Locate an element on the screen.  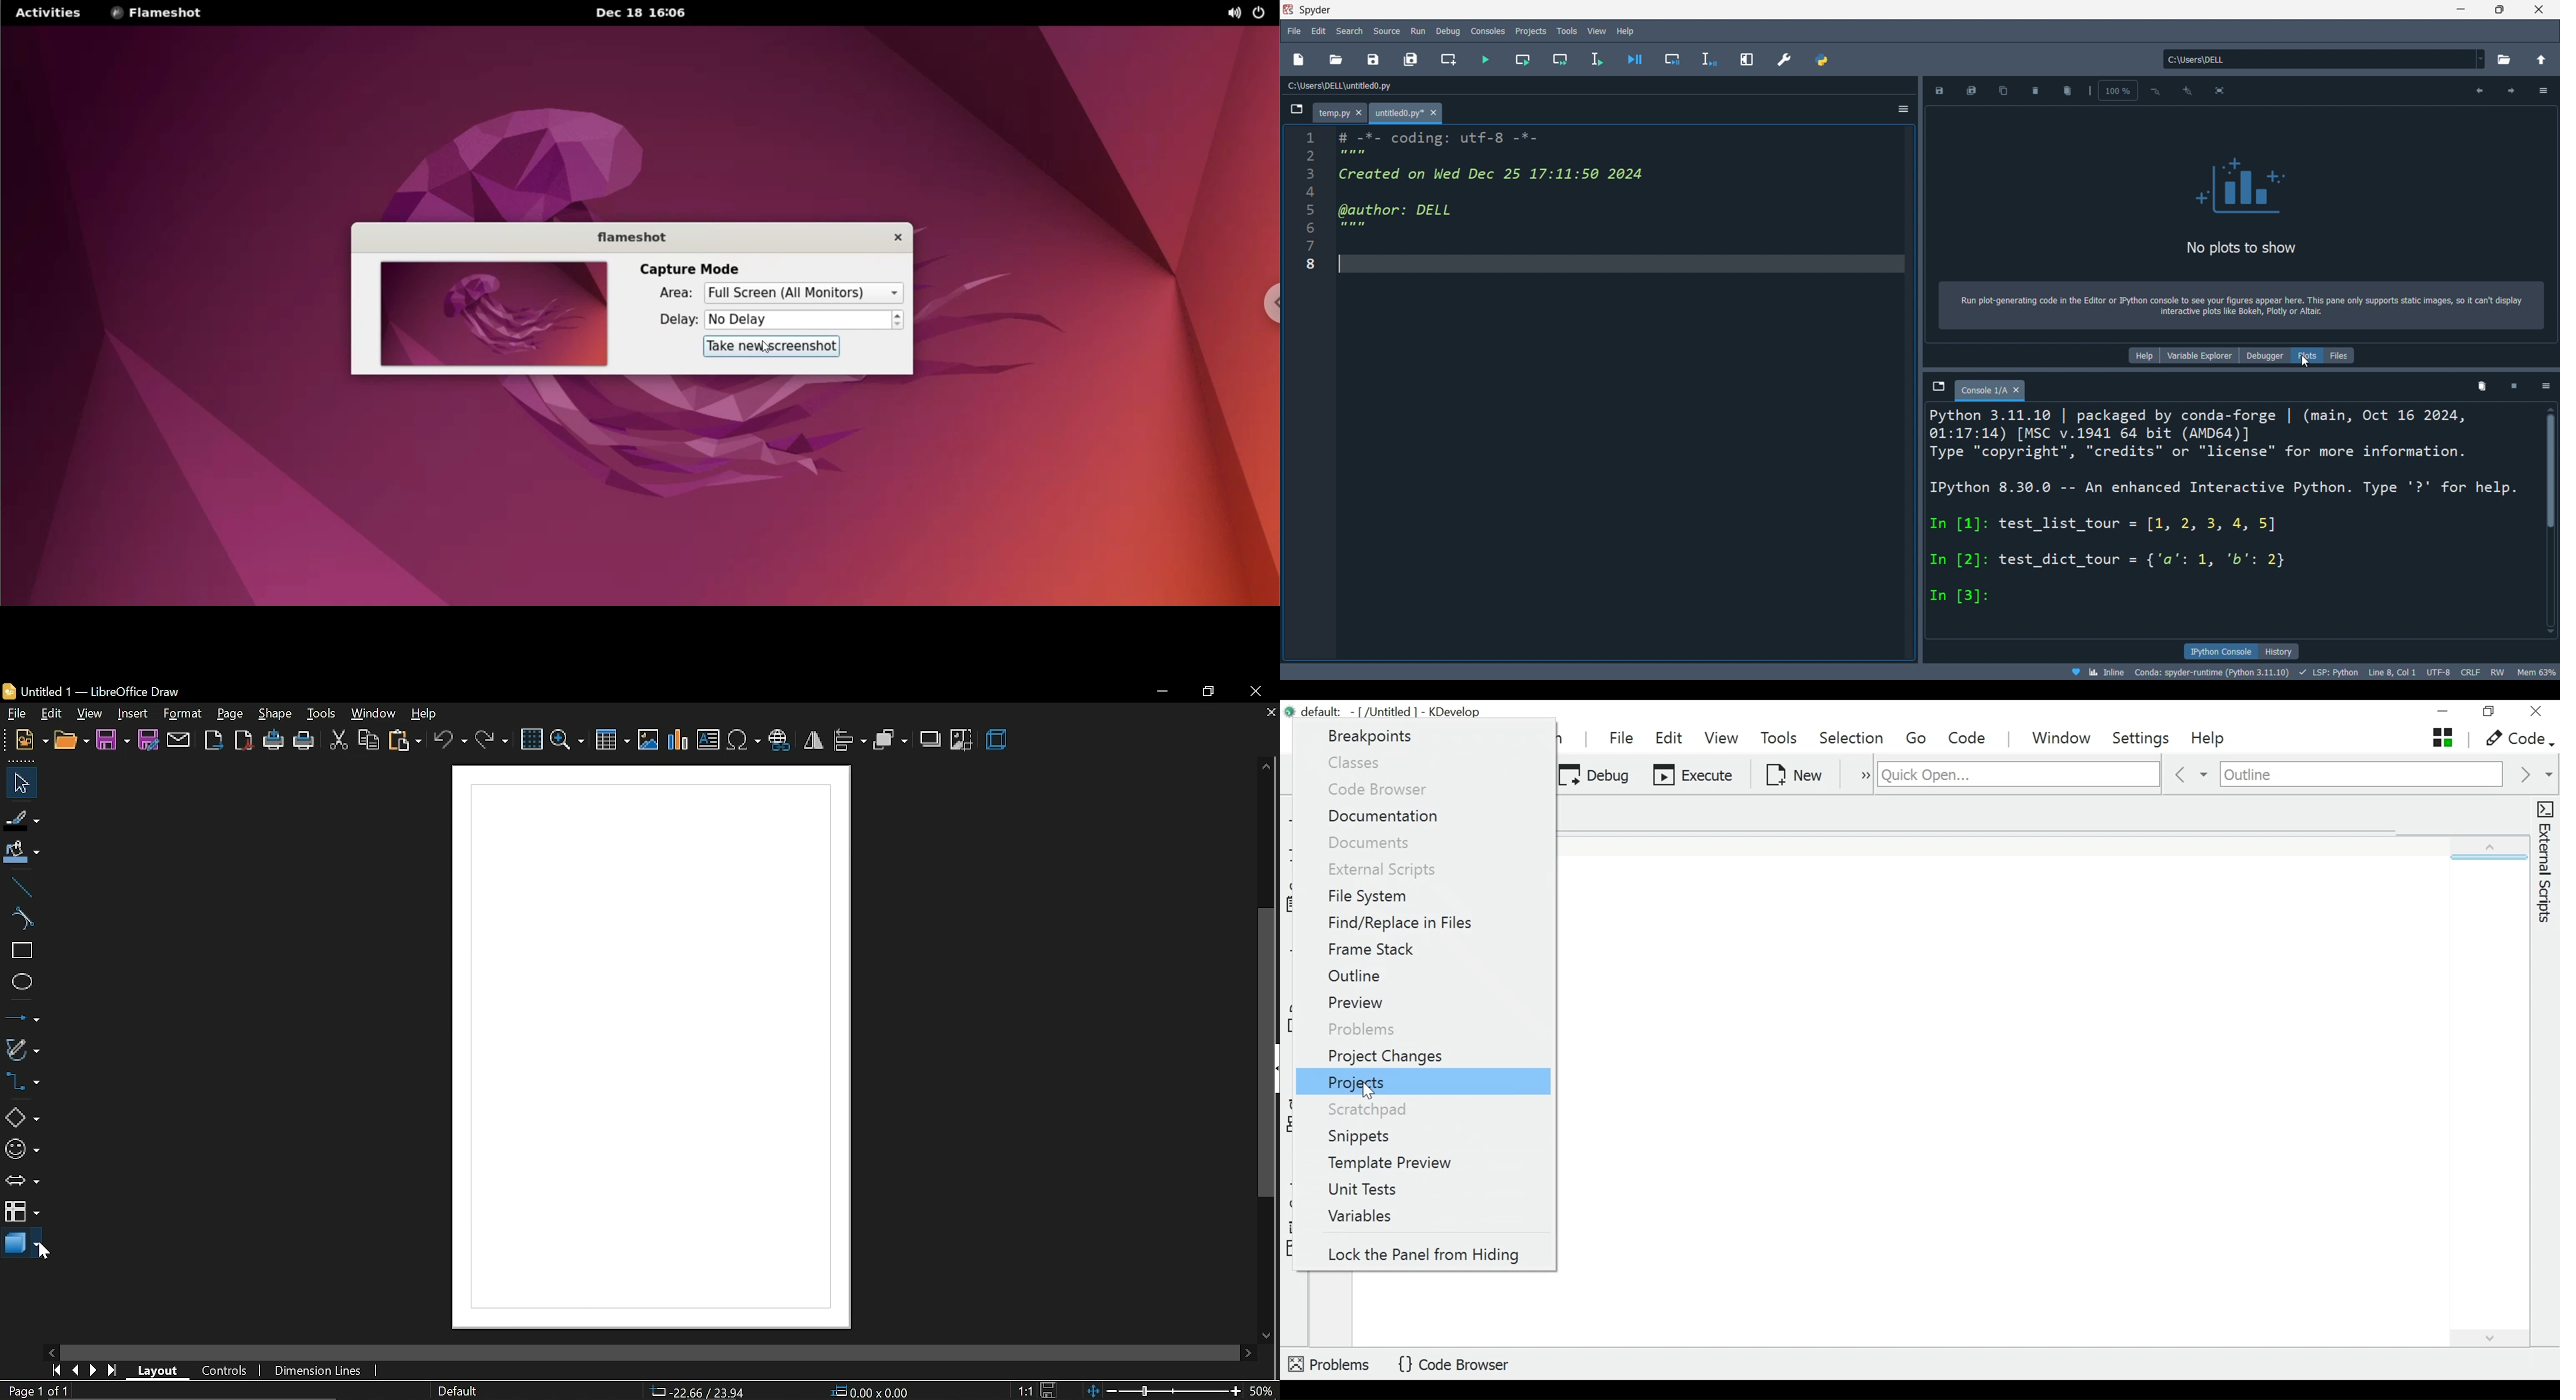
ipython console pane is located at coordinates (2233, 523).